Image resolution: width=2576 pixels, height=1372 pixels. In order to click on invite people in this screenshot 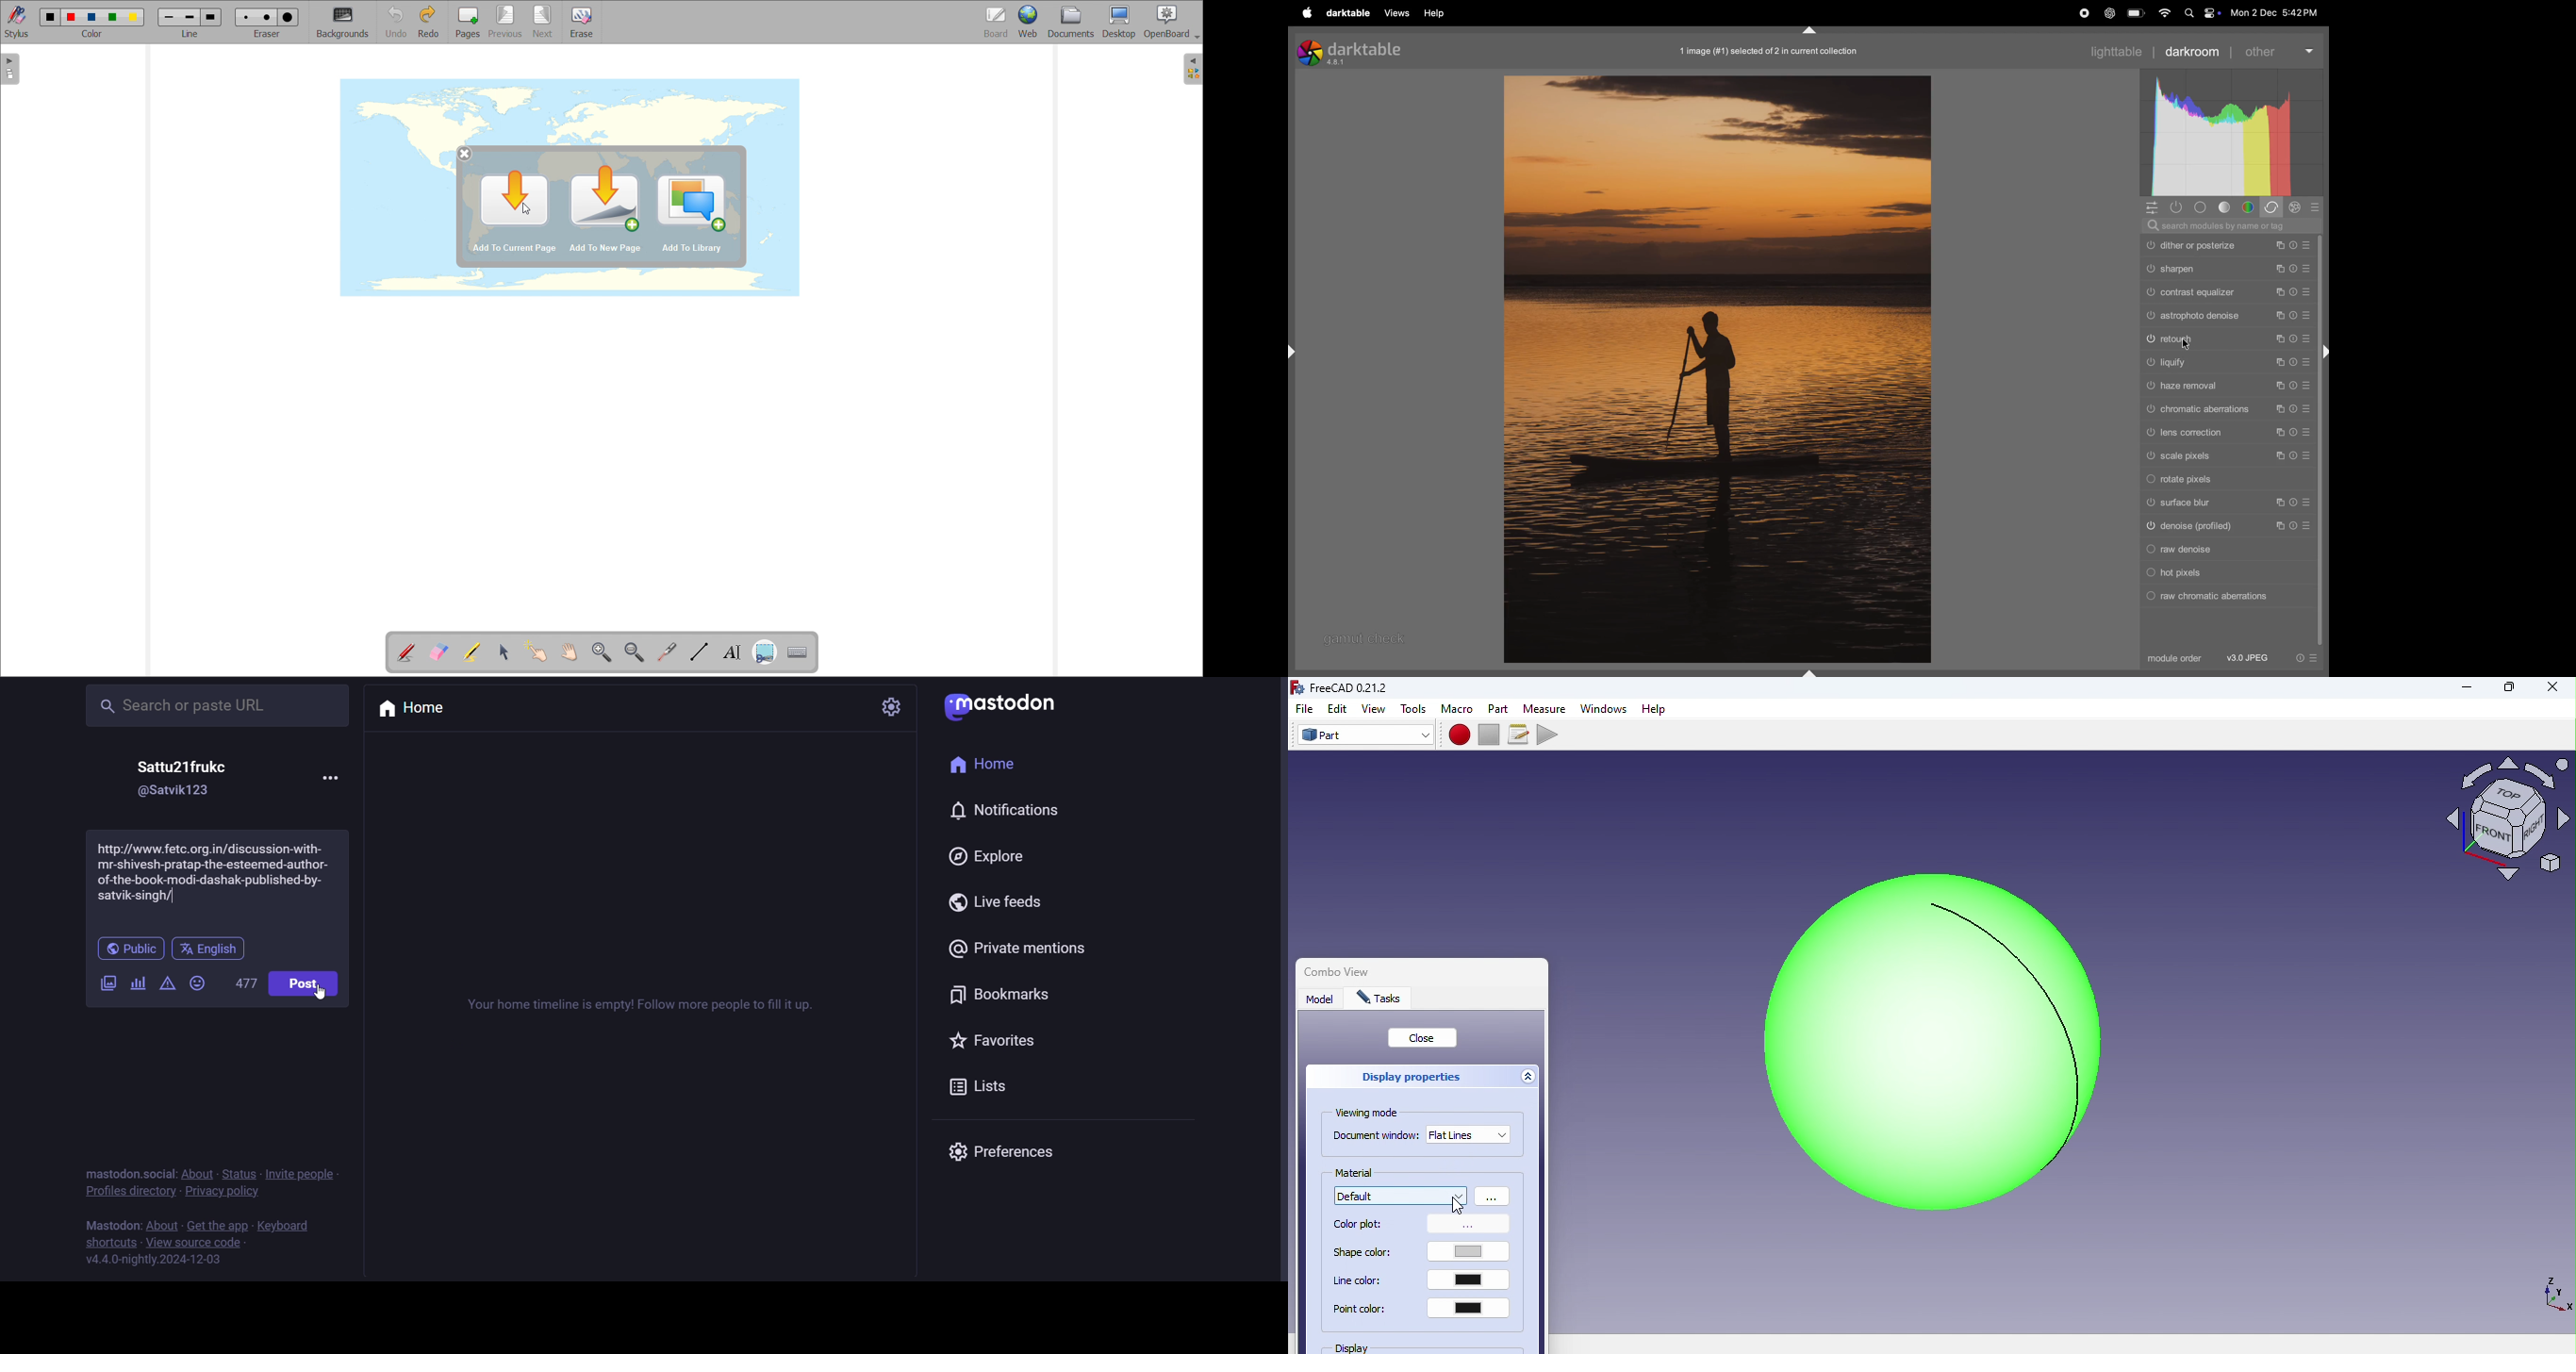, I will do `click(313, 1175)`.